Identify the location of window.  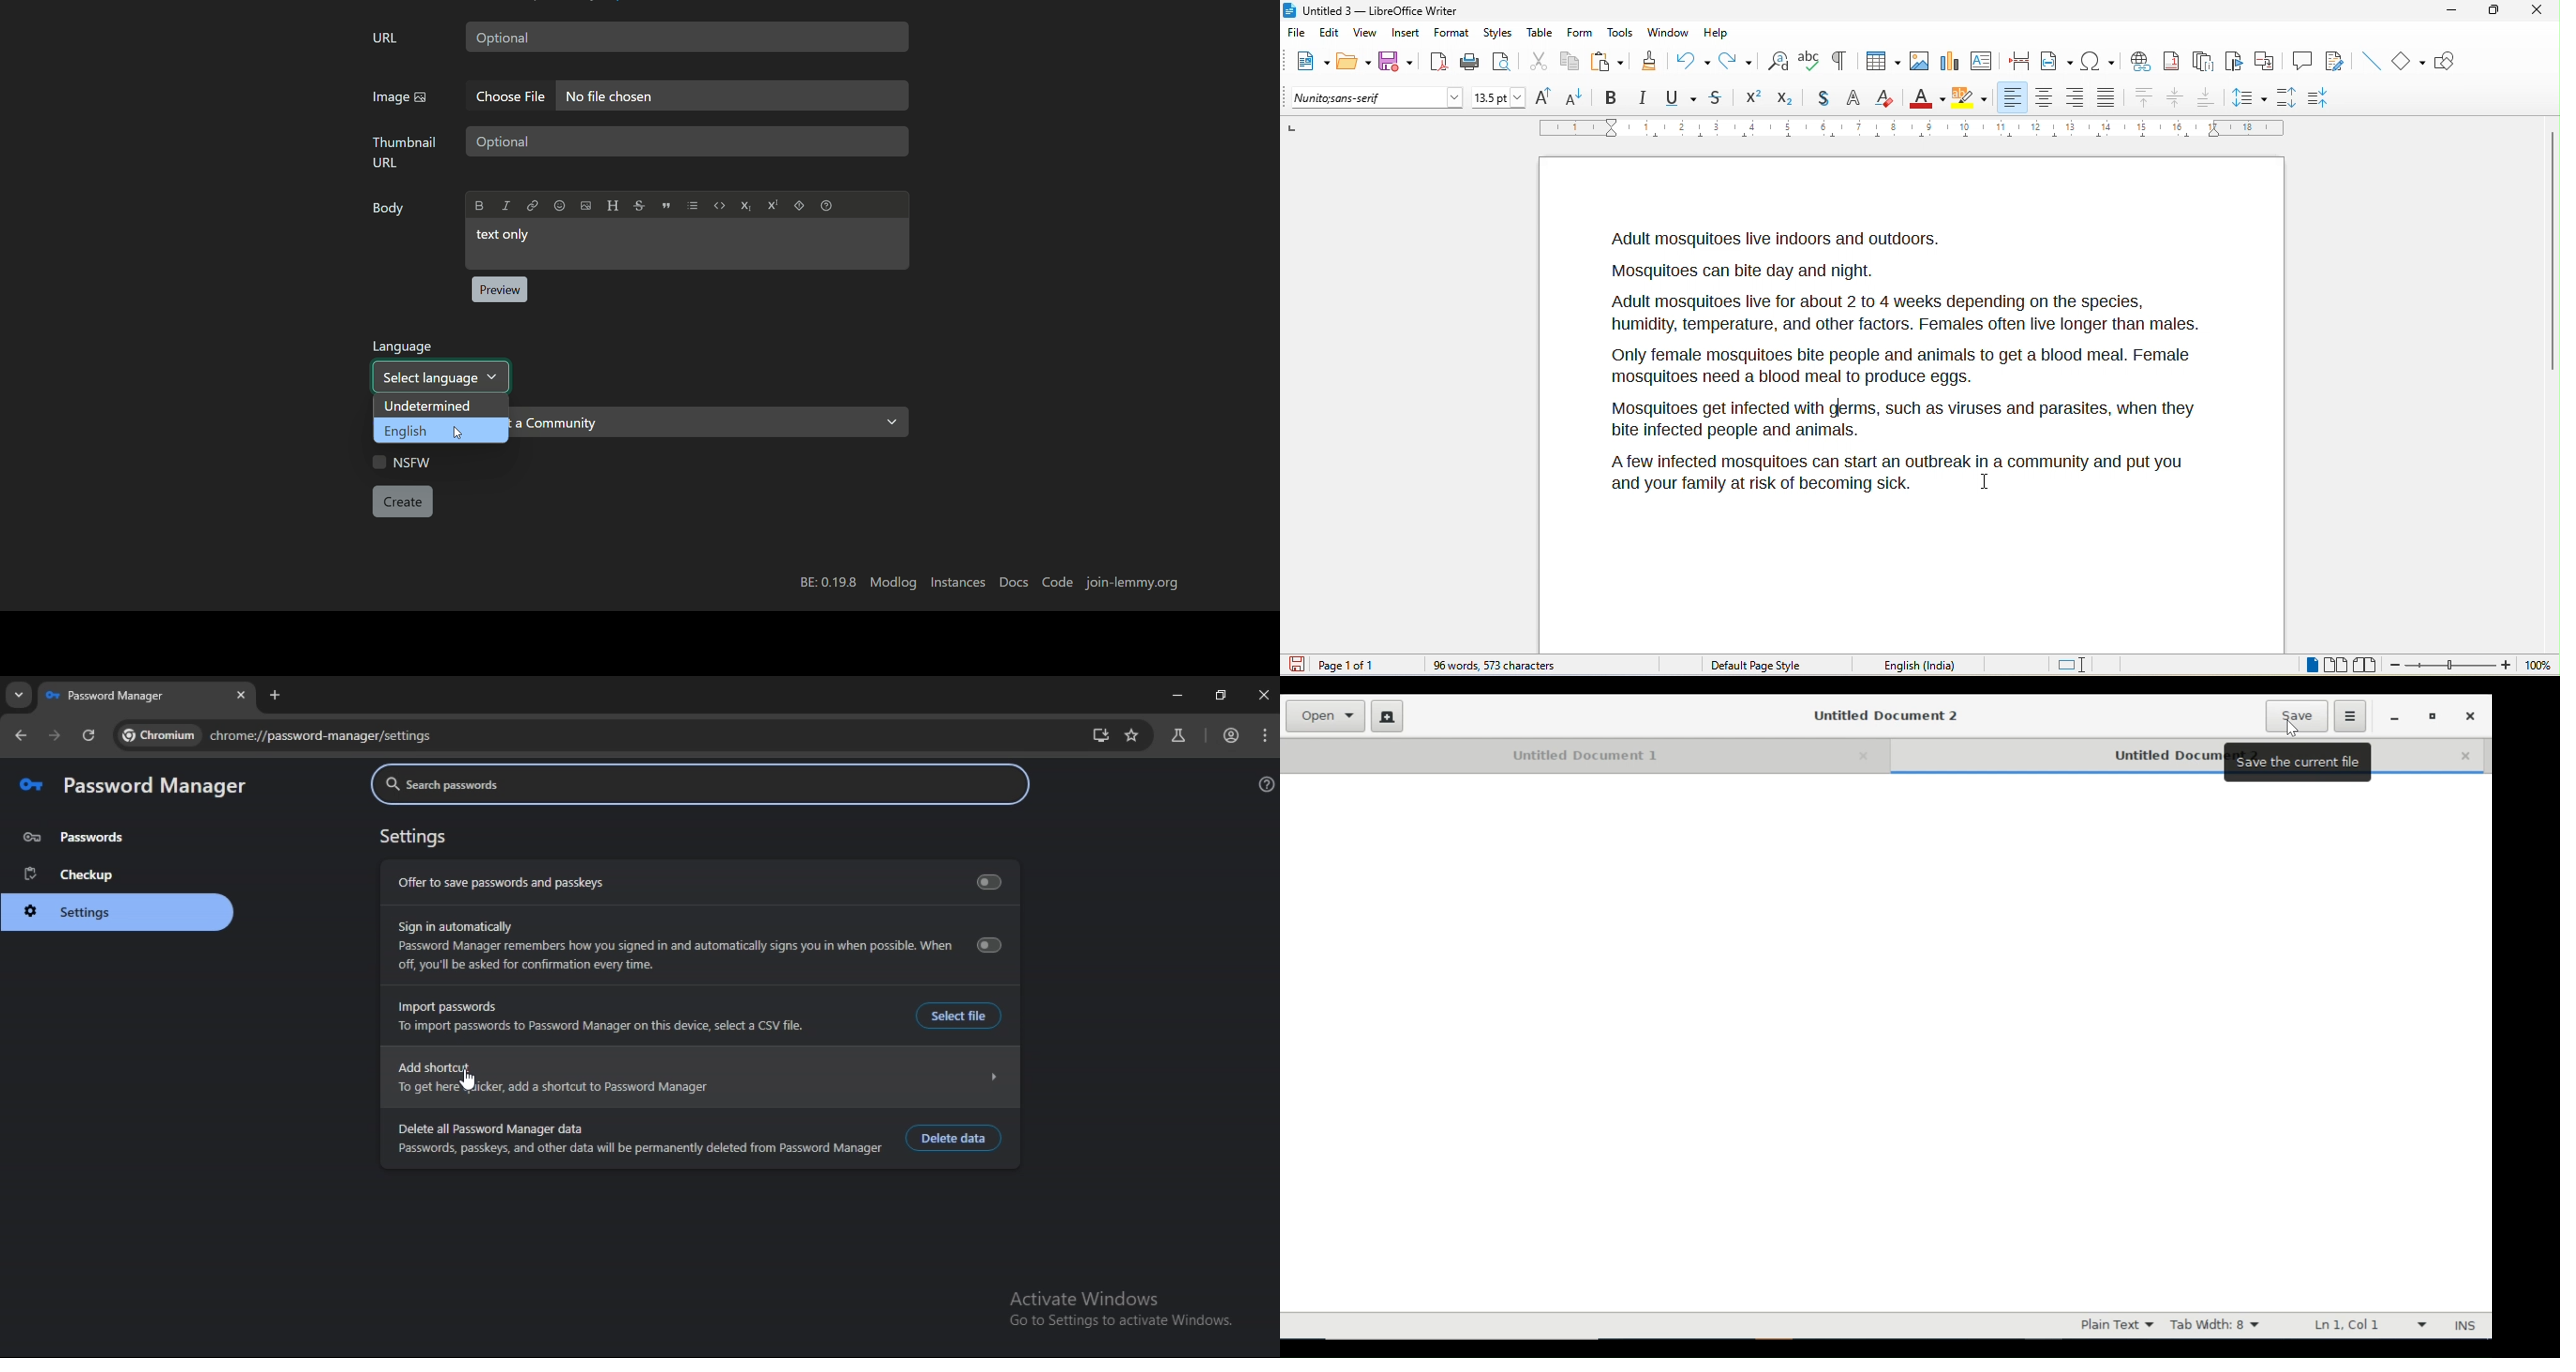
(1667, 35).